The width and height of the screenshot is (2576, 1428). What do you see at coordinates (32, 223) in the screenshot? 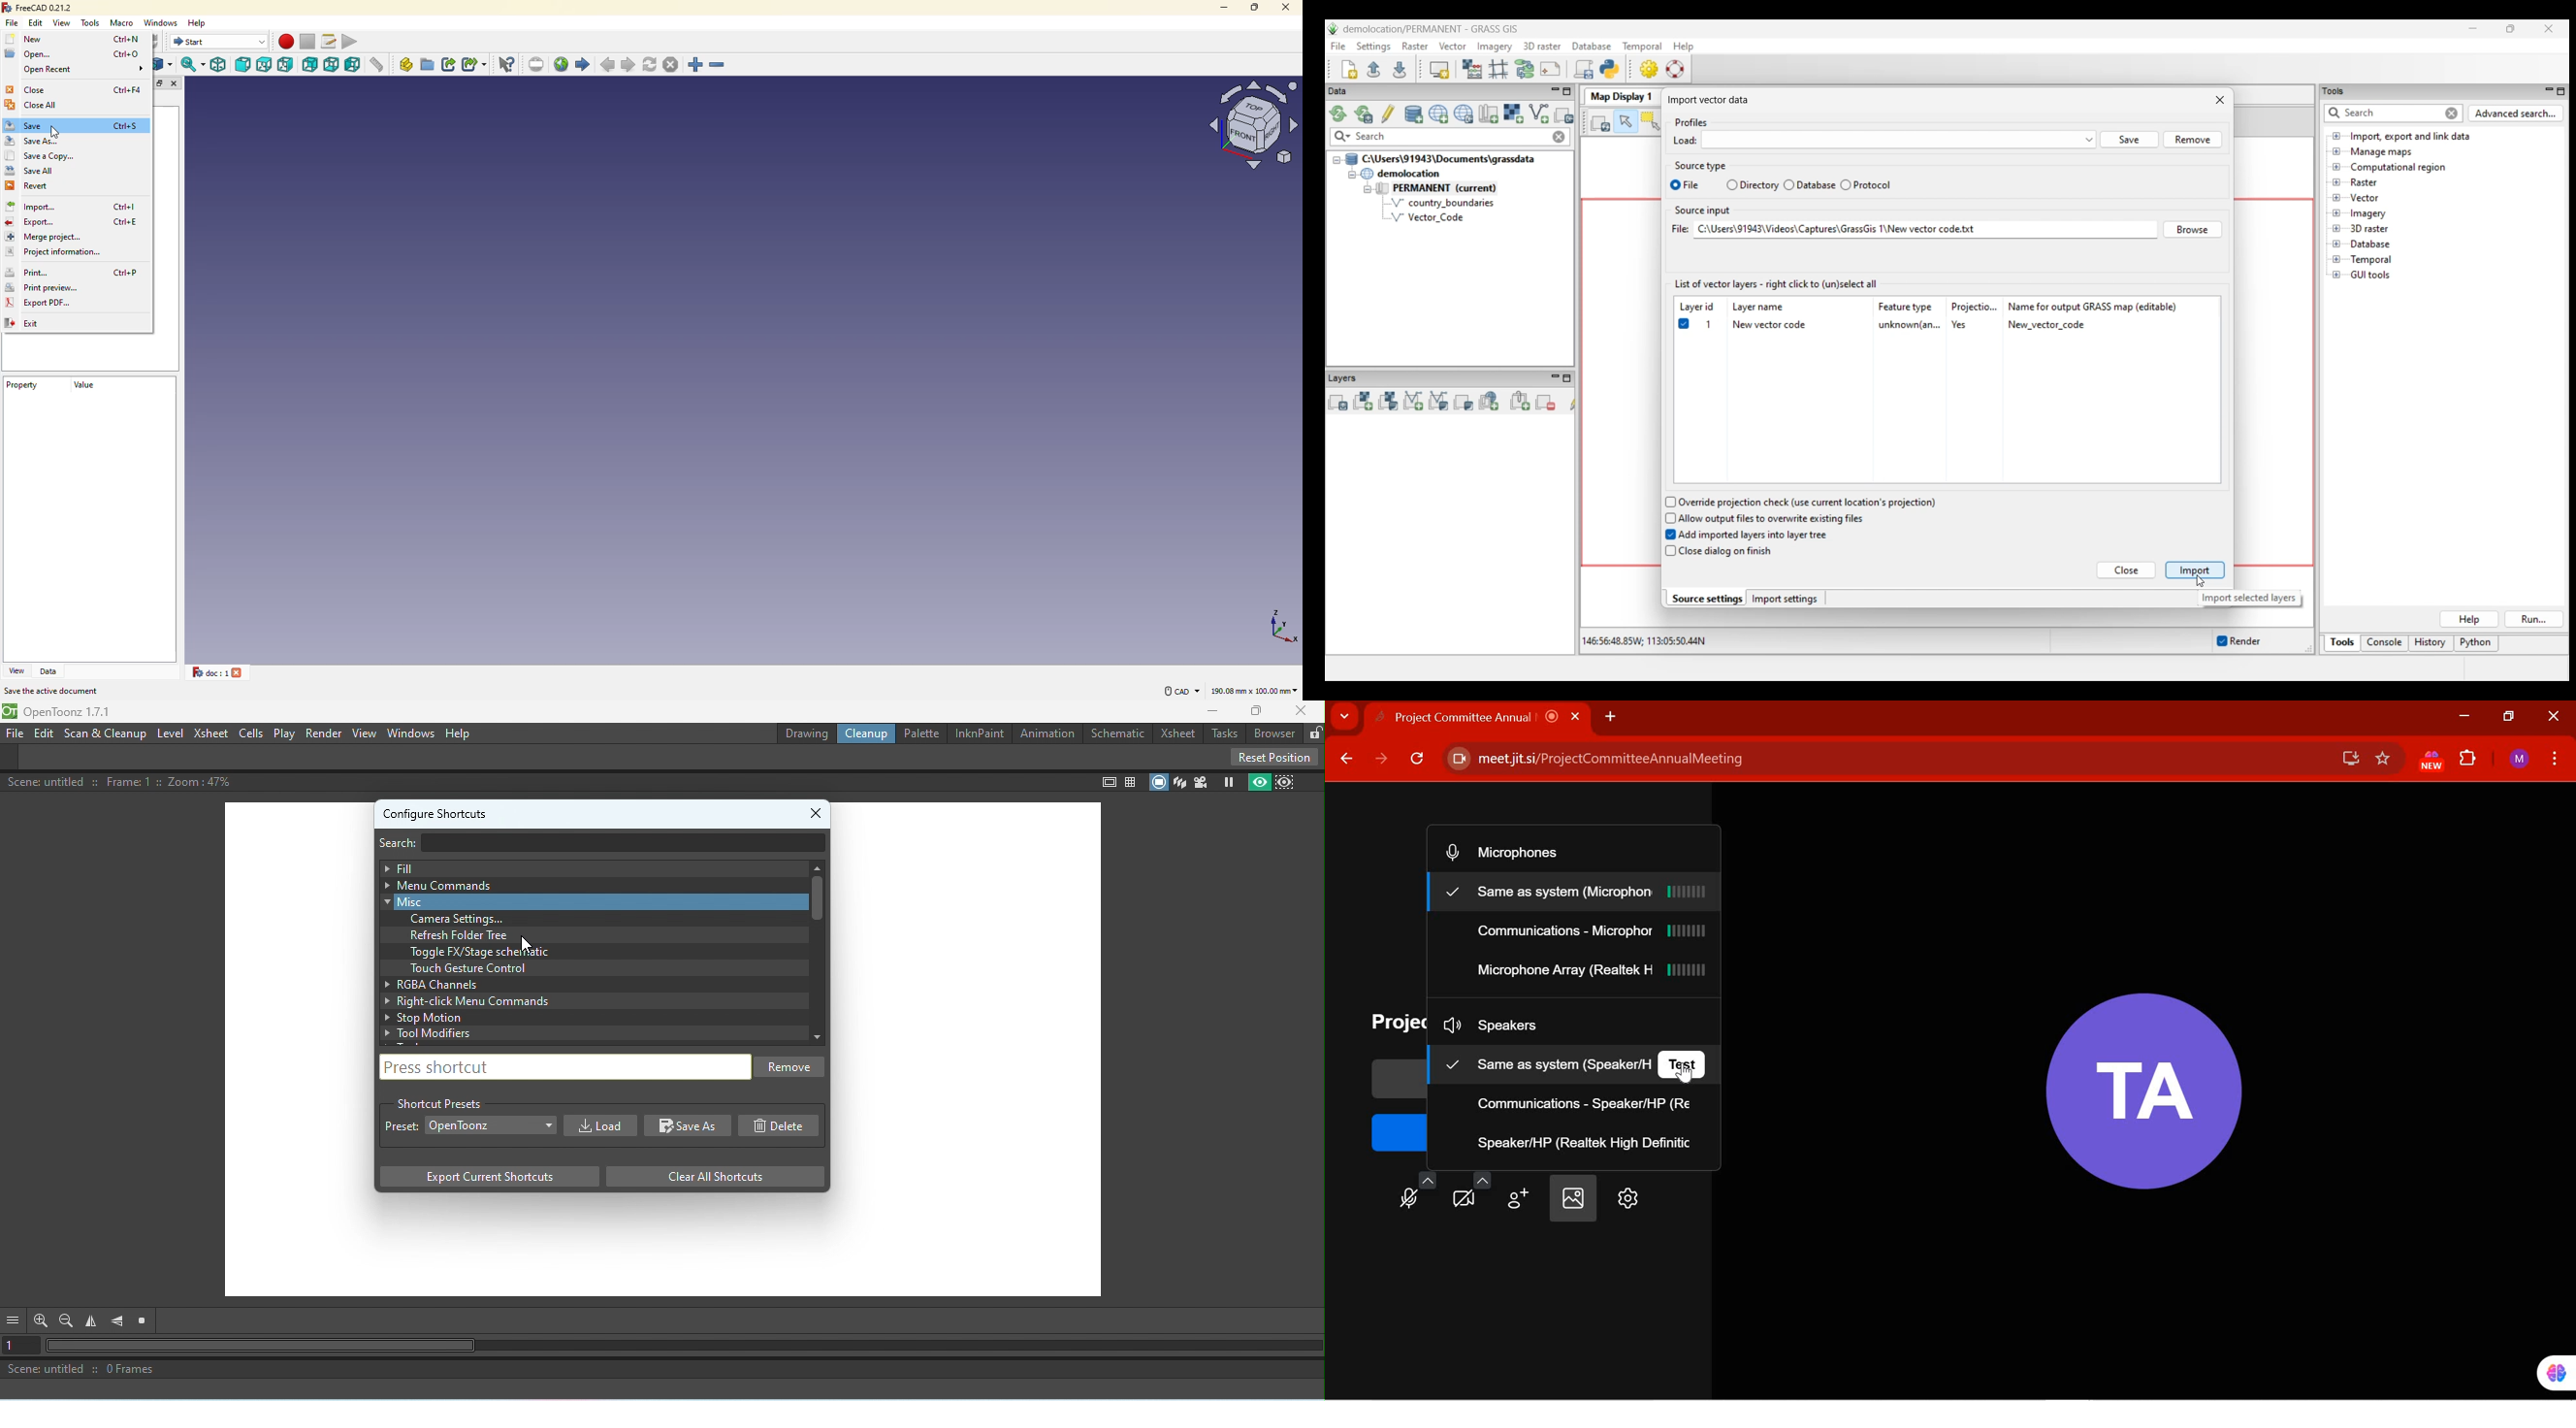
I see `export` at bounding box center [32, 223].